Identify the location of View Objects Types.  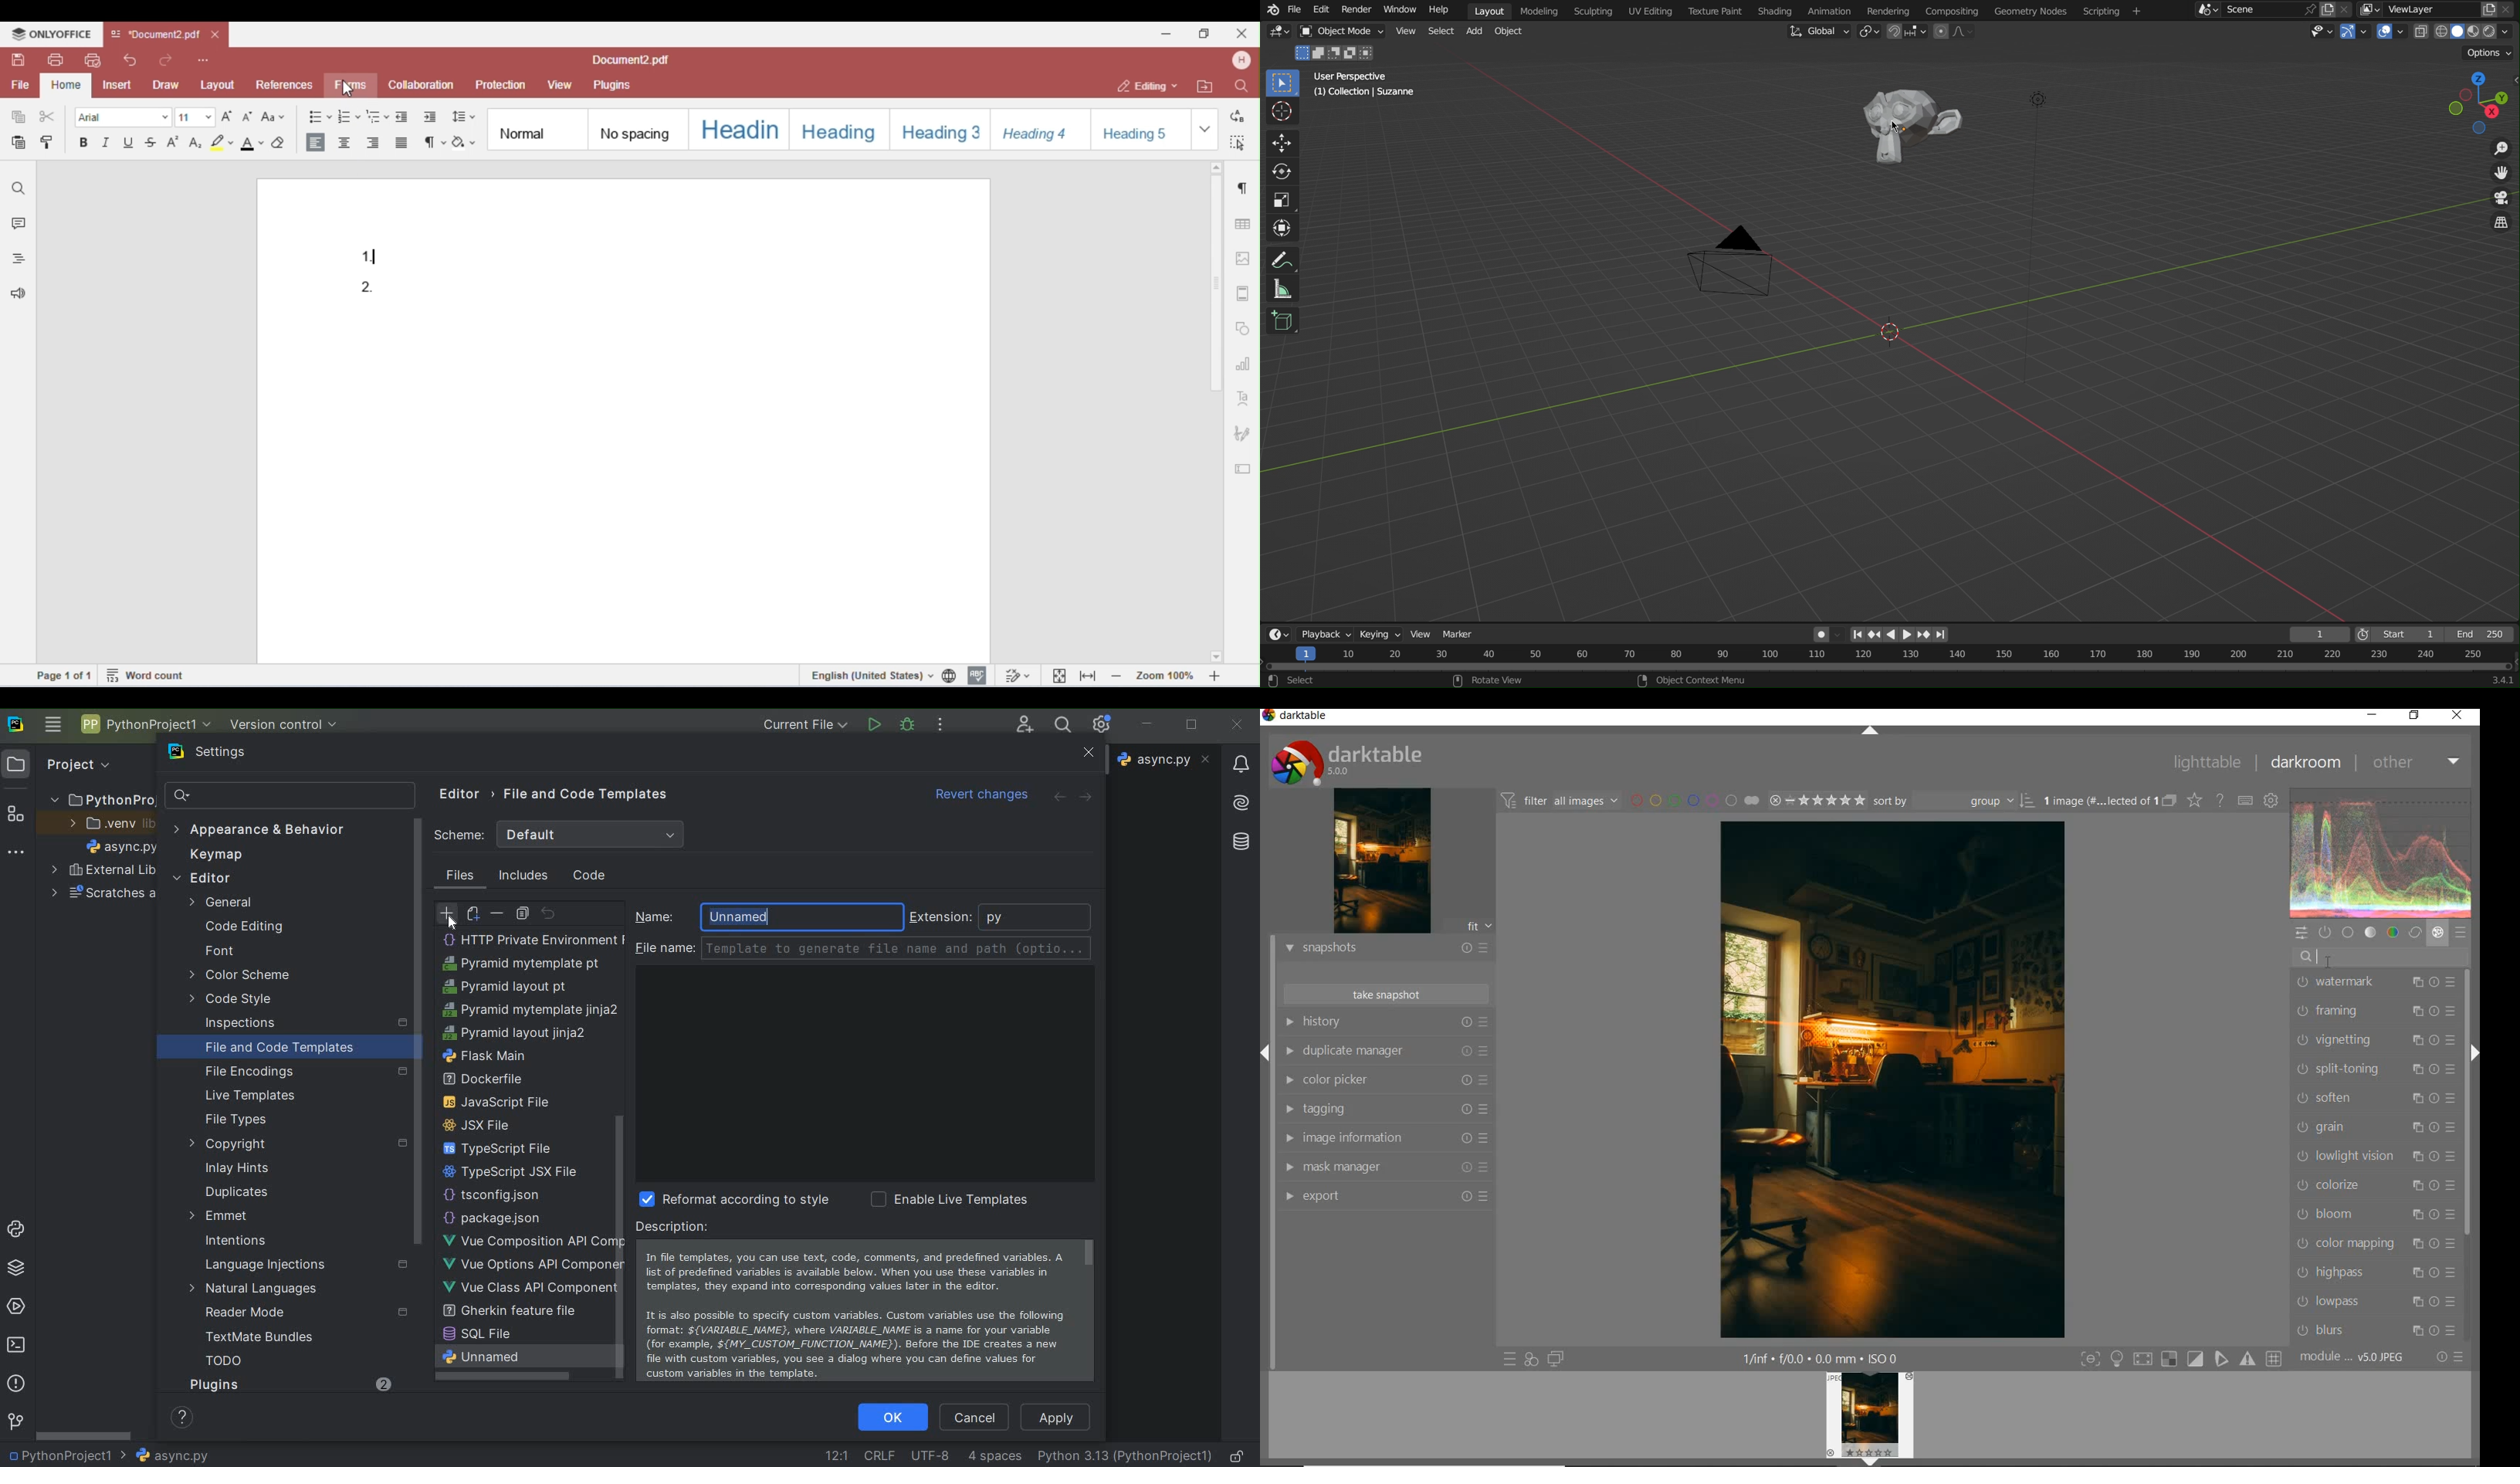
(2324, 31).